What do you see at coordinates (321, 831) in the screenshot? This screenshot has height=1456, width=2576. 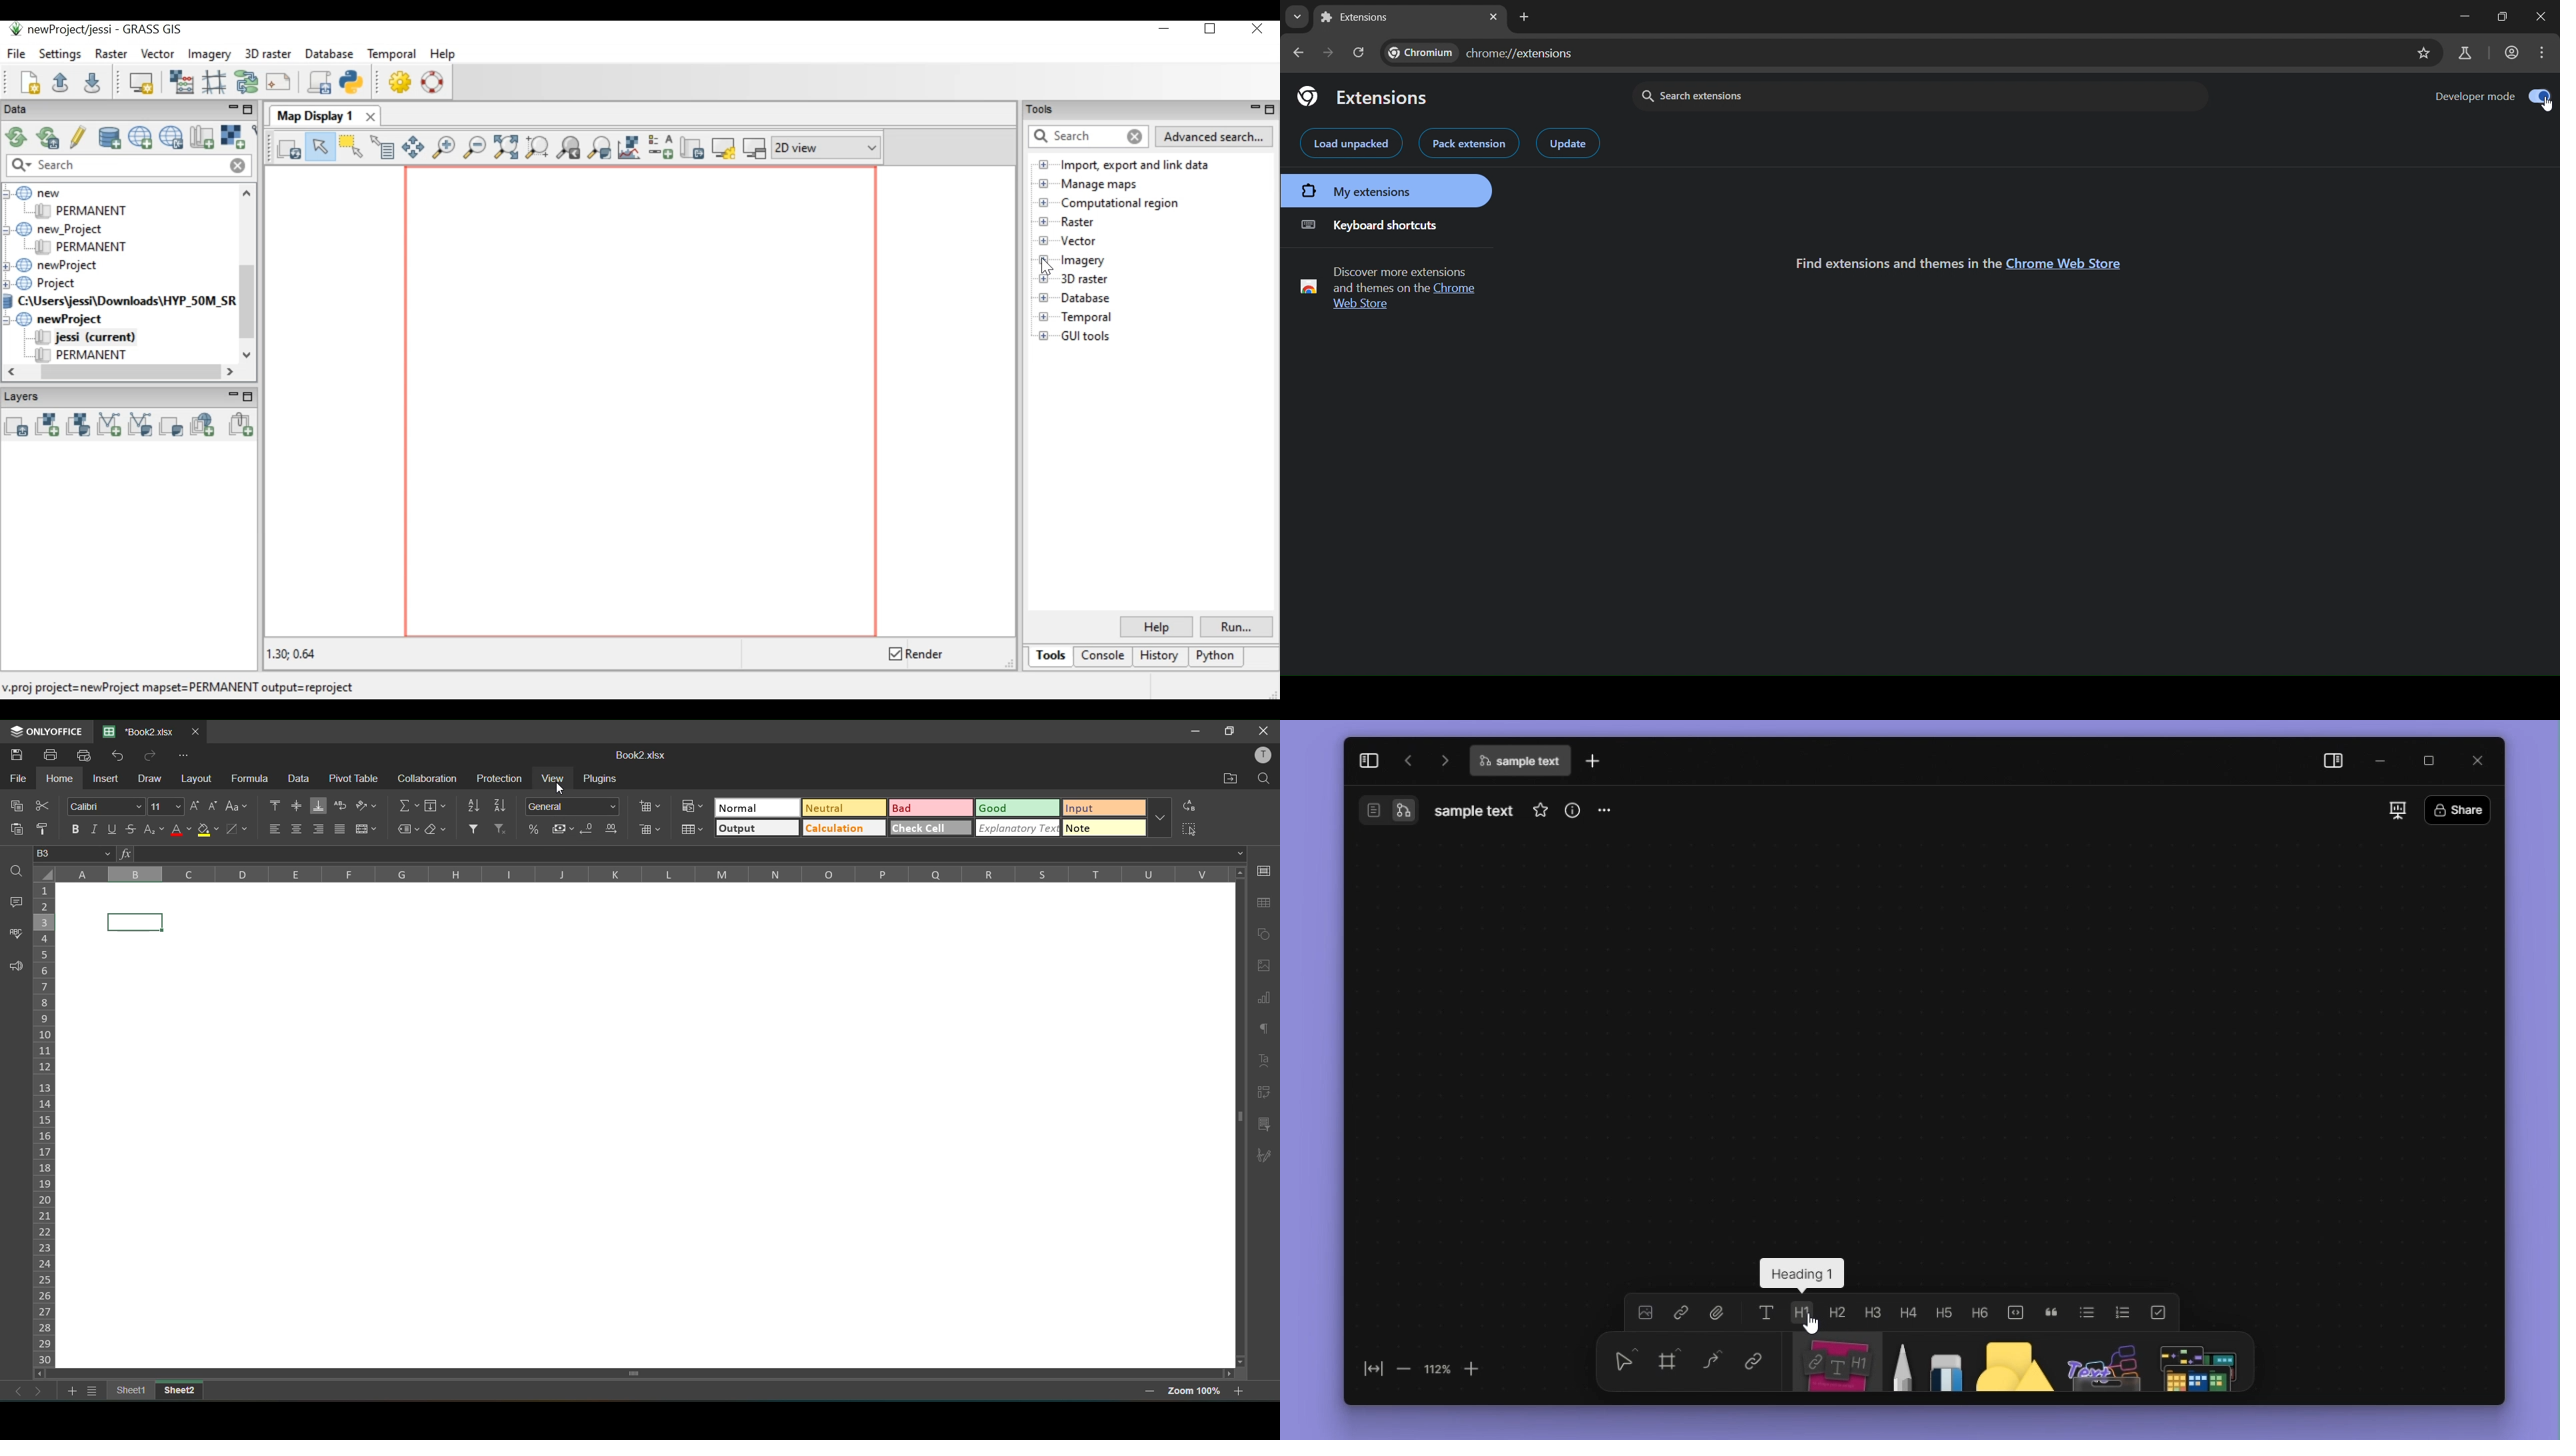 I see `align right` at bounding box center [321, 831].